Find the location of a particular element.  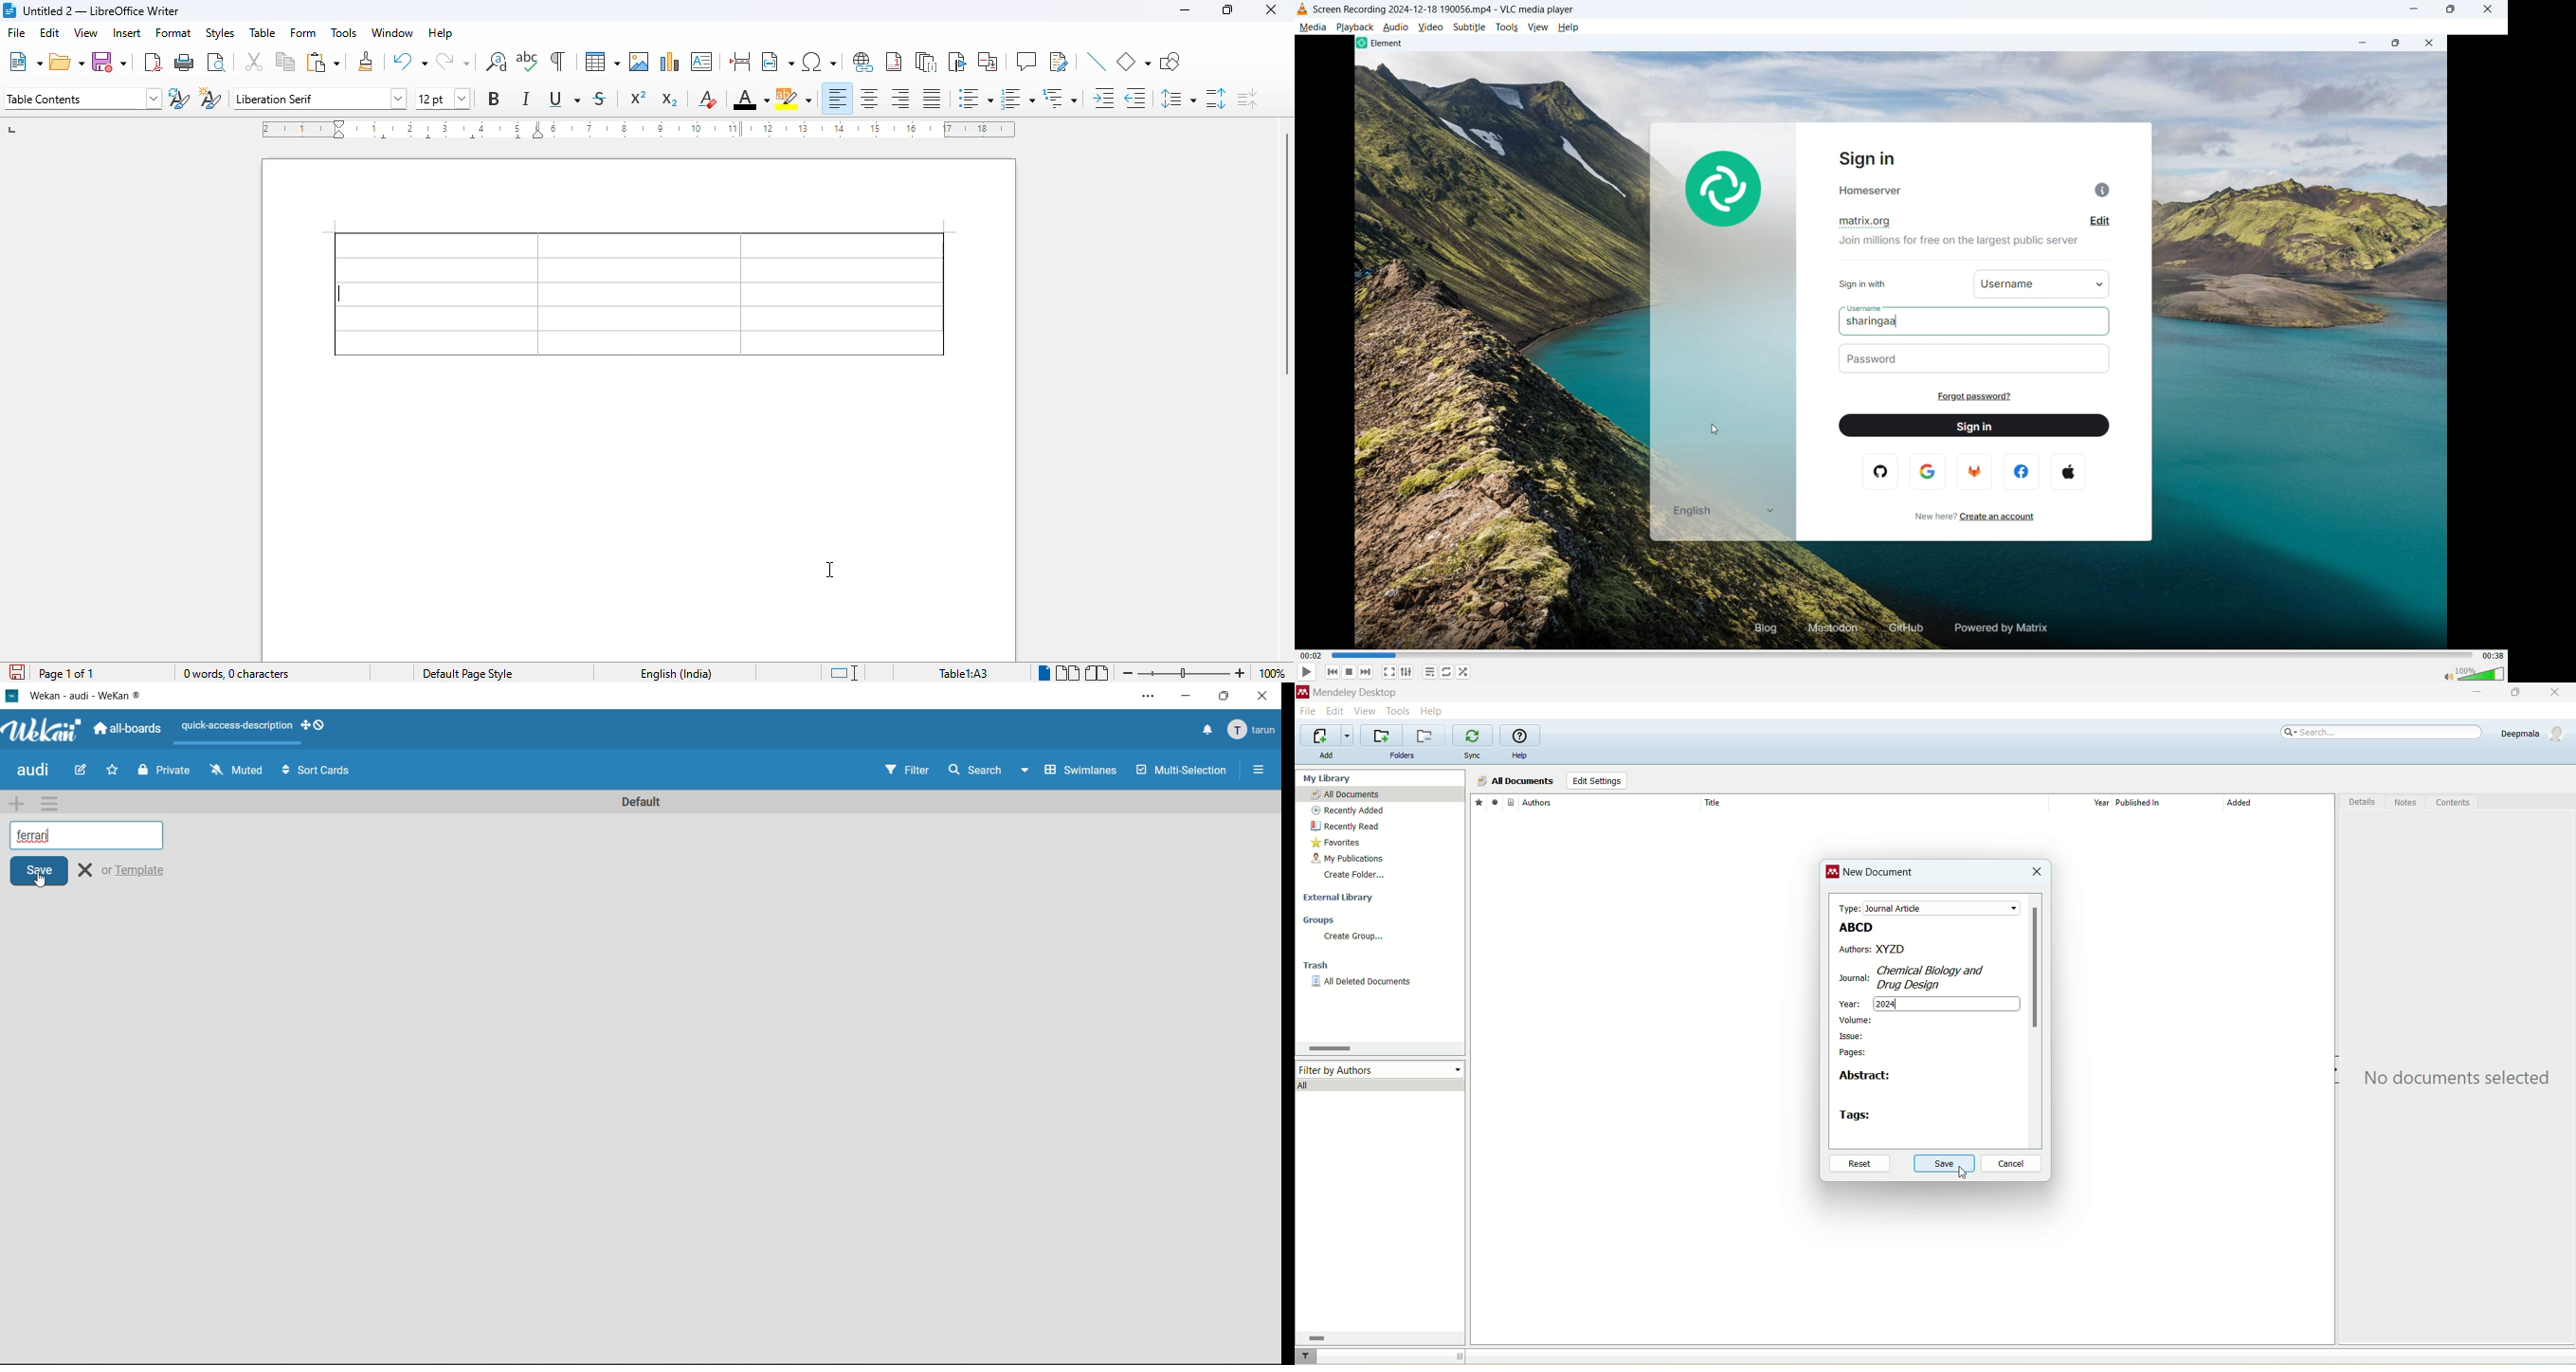

edit is located at coordinates (1334, 711).